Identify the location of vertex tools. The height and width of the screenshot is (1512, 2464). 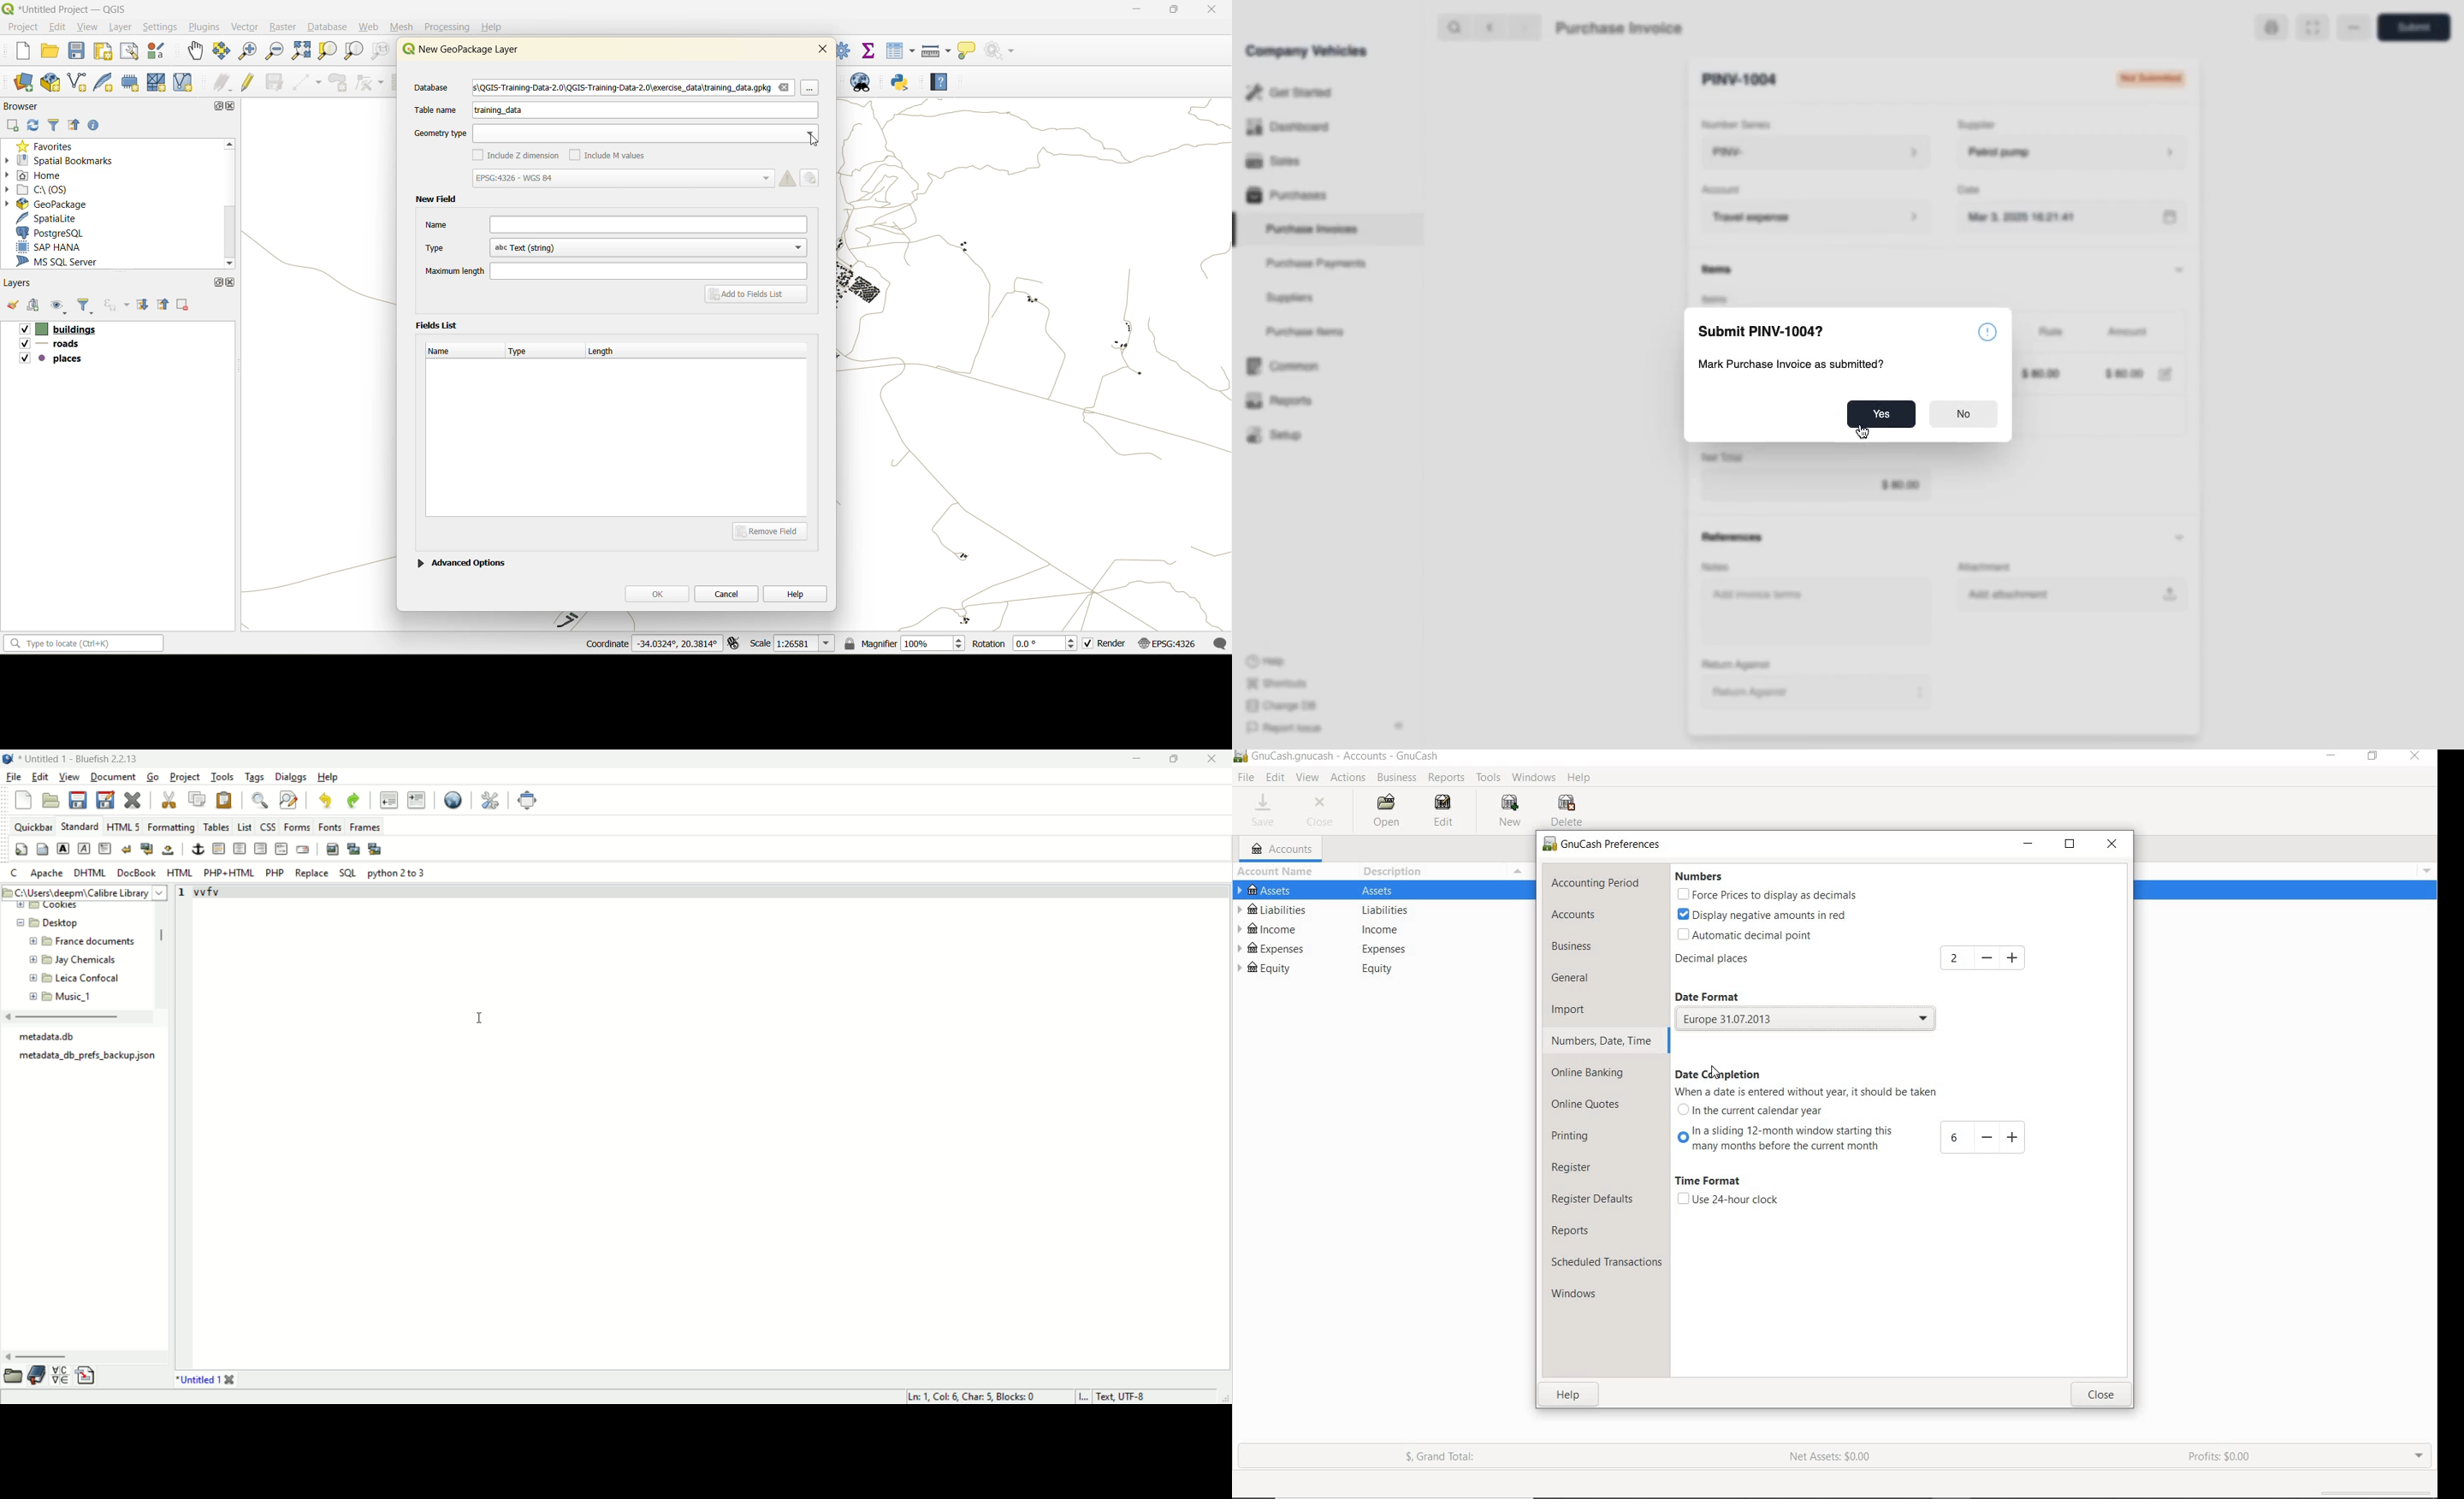
(370, 83).